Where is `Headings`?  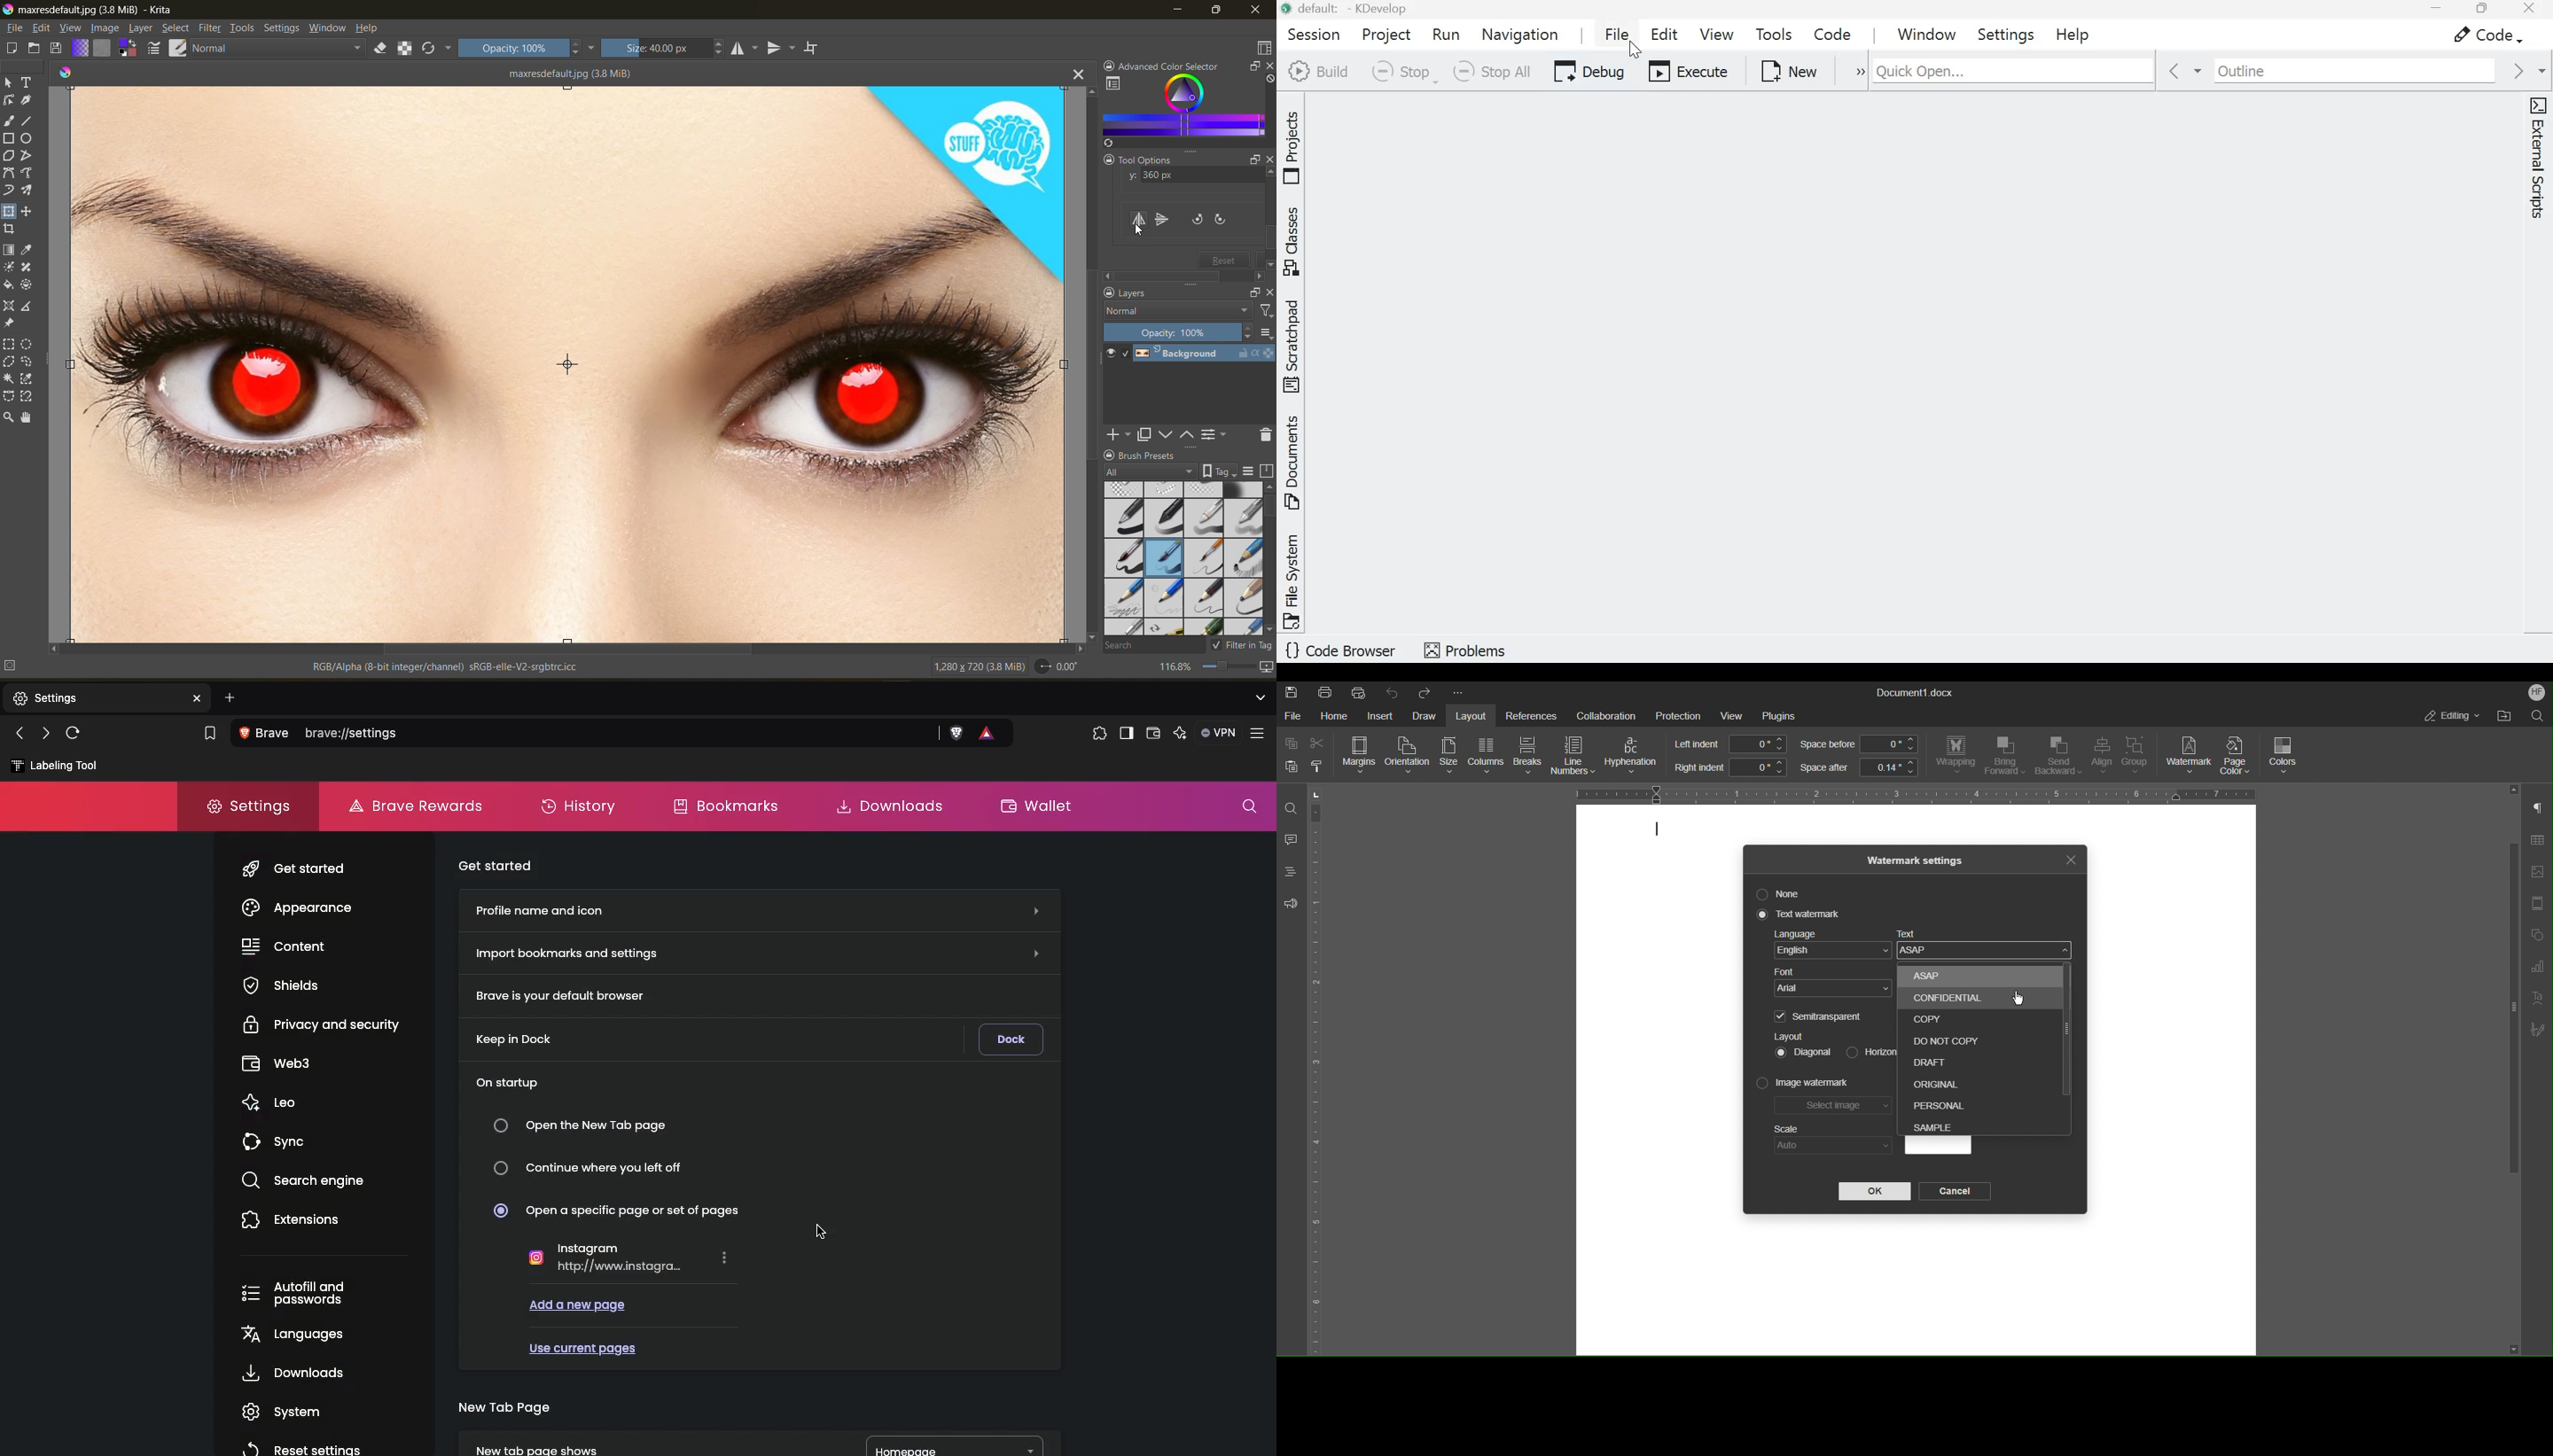 Headings is located at coordinates (1290, 871).